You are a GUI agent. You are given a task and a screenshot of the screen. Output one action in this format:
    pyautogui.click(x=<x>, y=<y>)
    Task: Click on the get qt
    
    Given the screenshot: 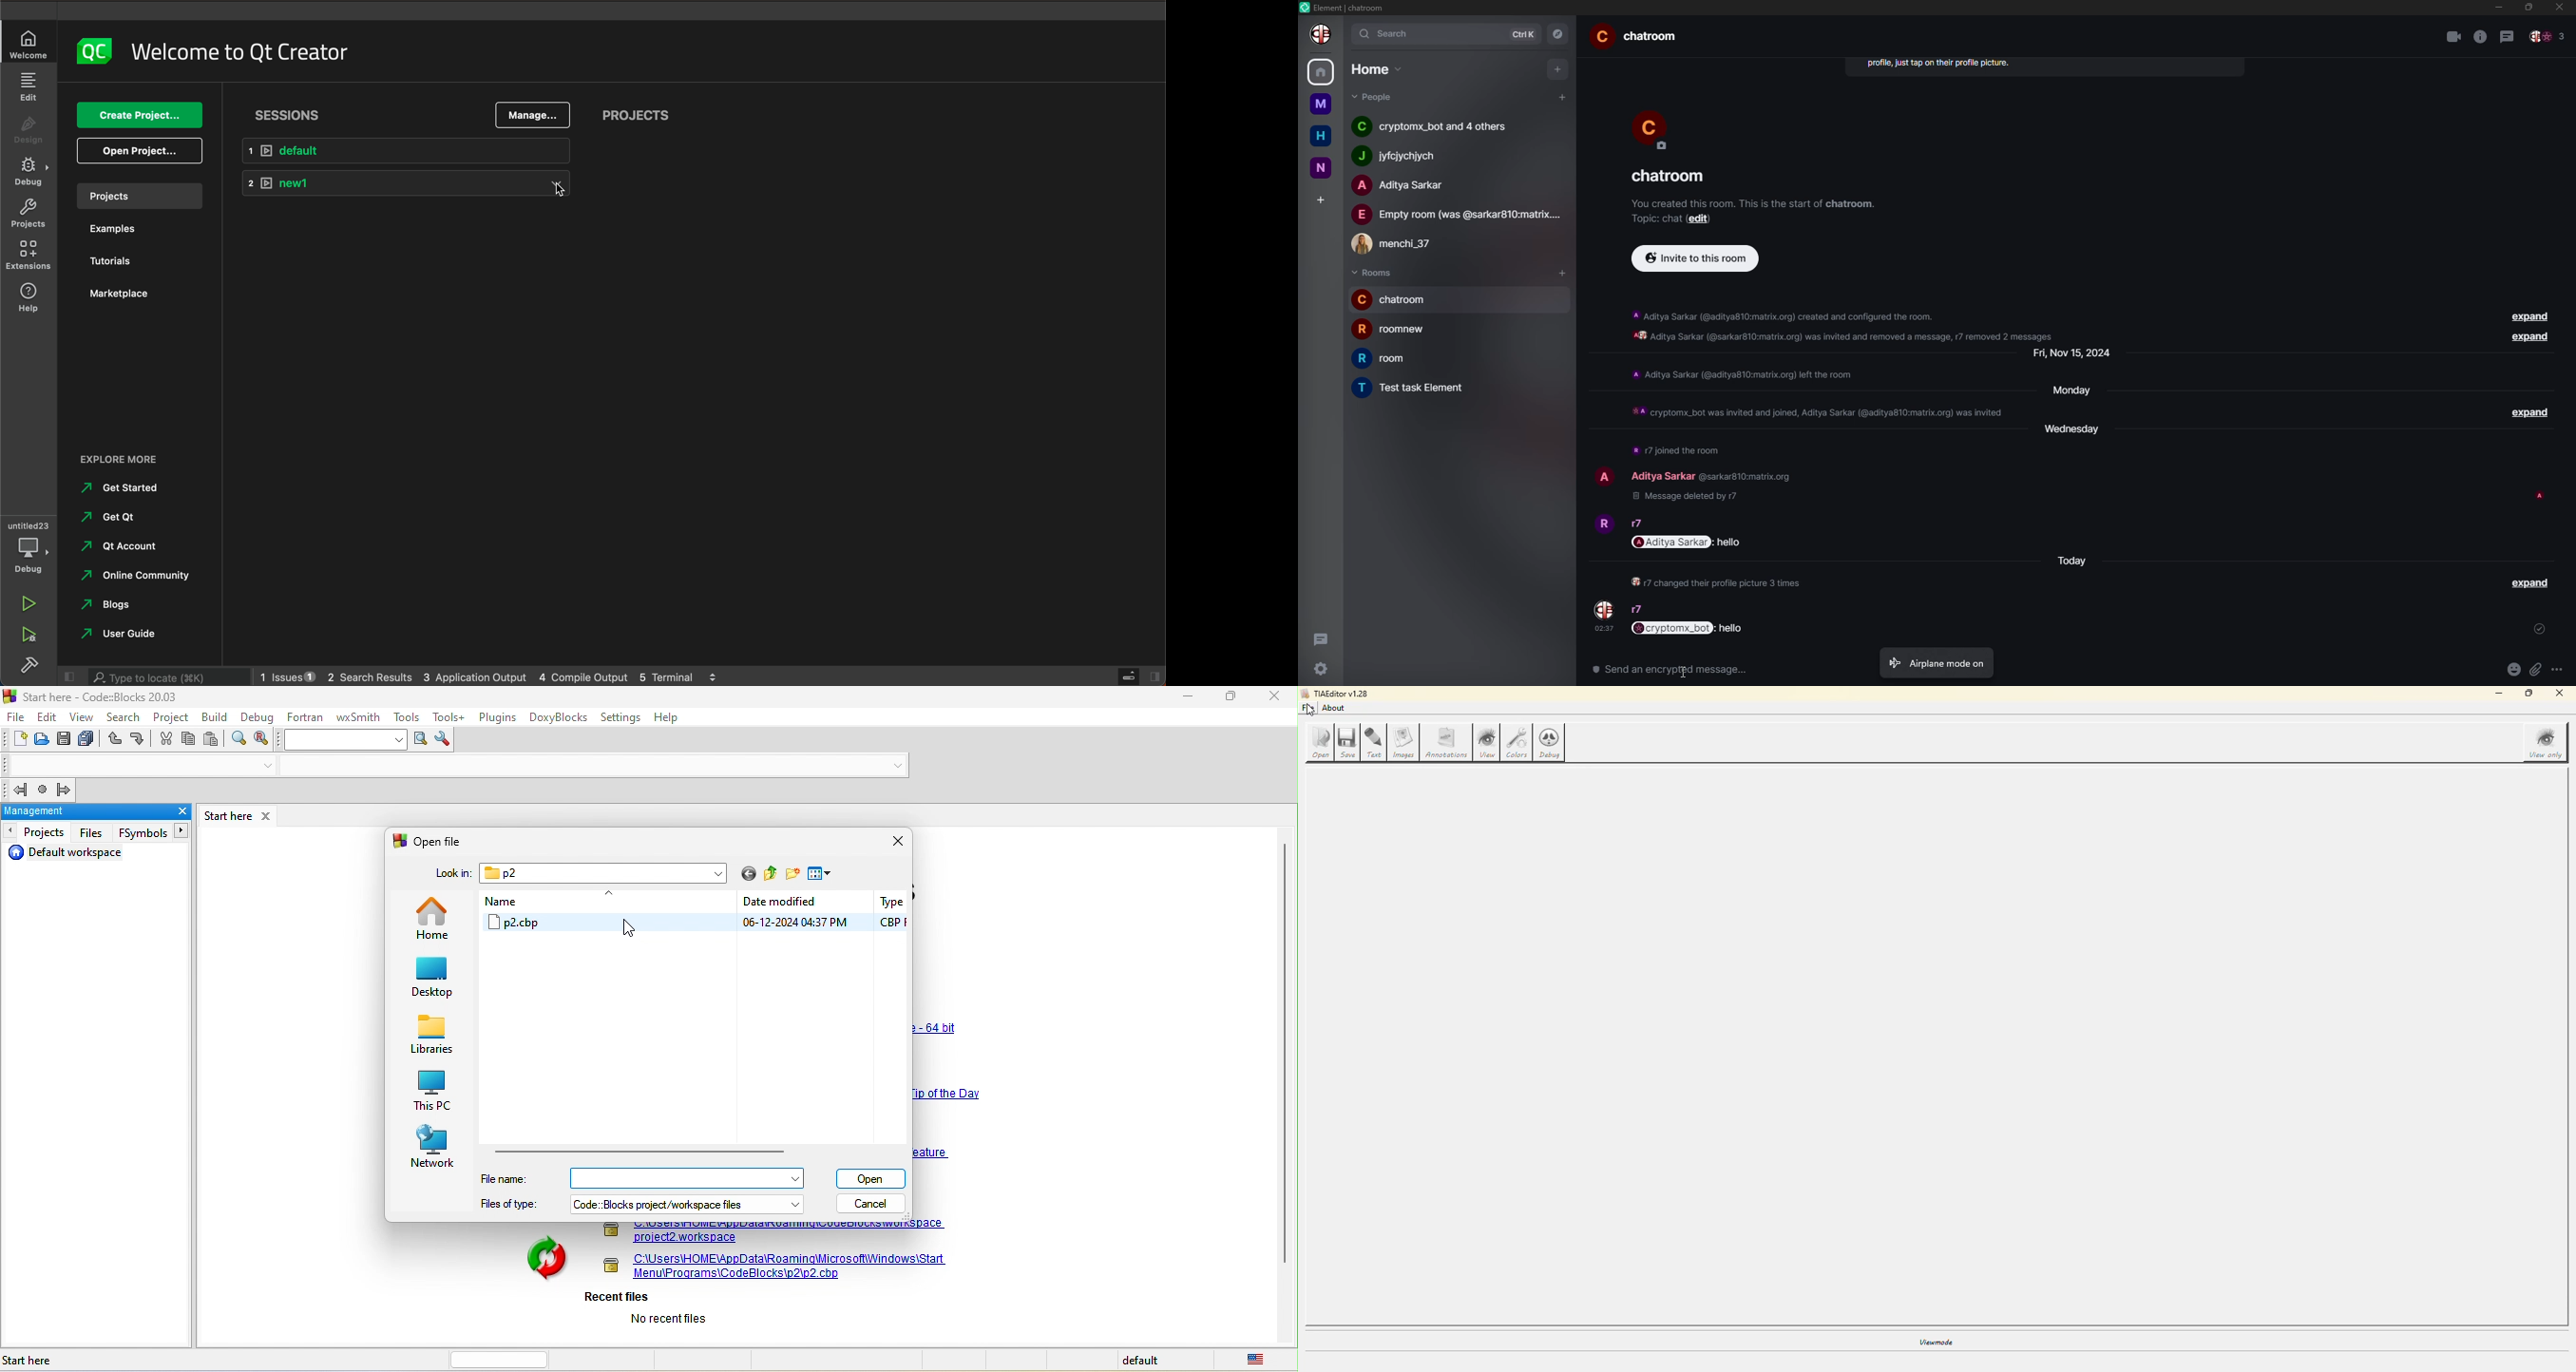 What is the action you would take?
    pyautogui.click(x=117, y=516)
    